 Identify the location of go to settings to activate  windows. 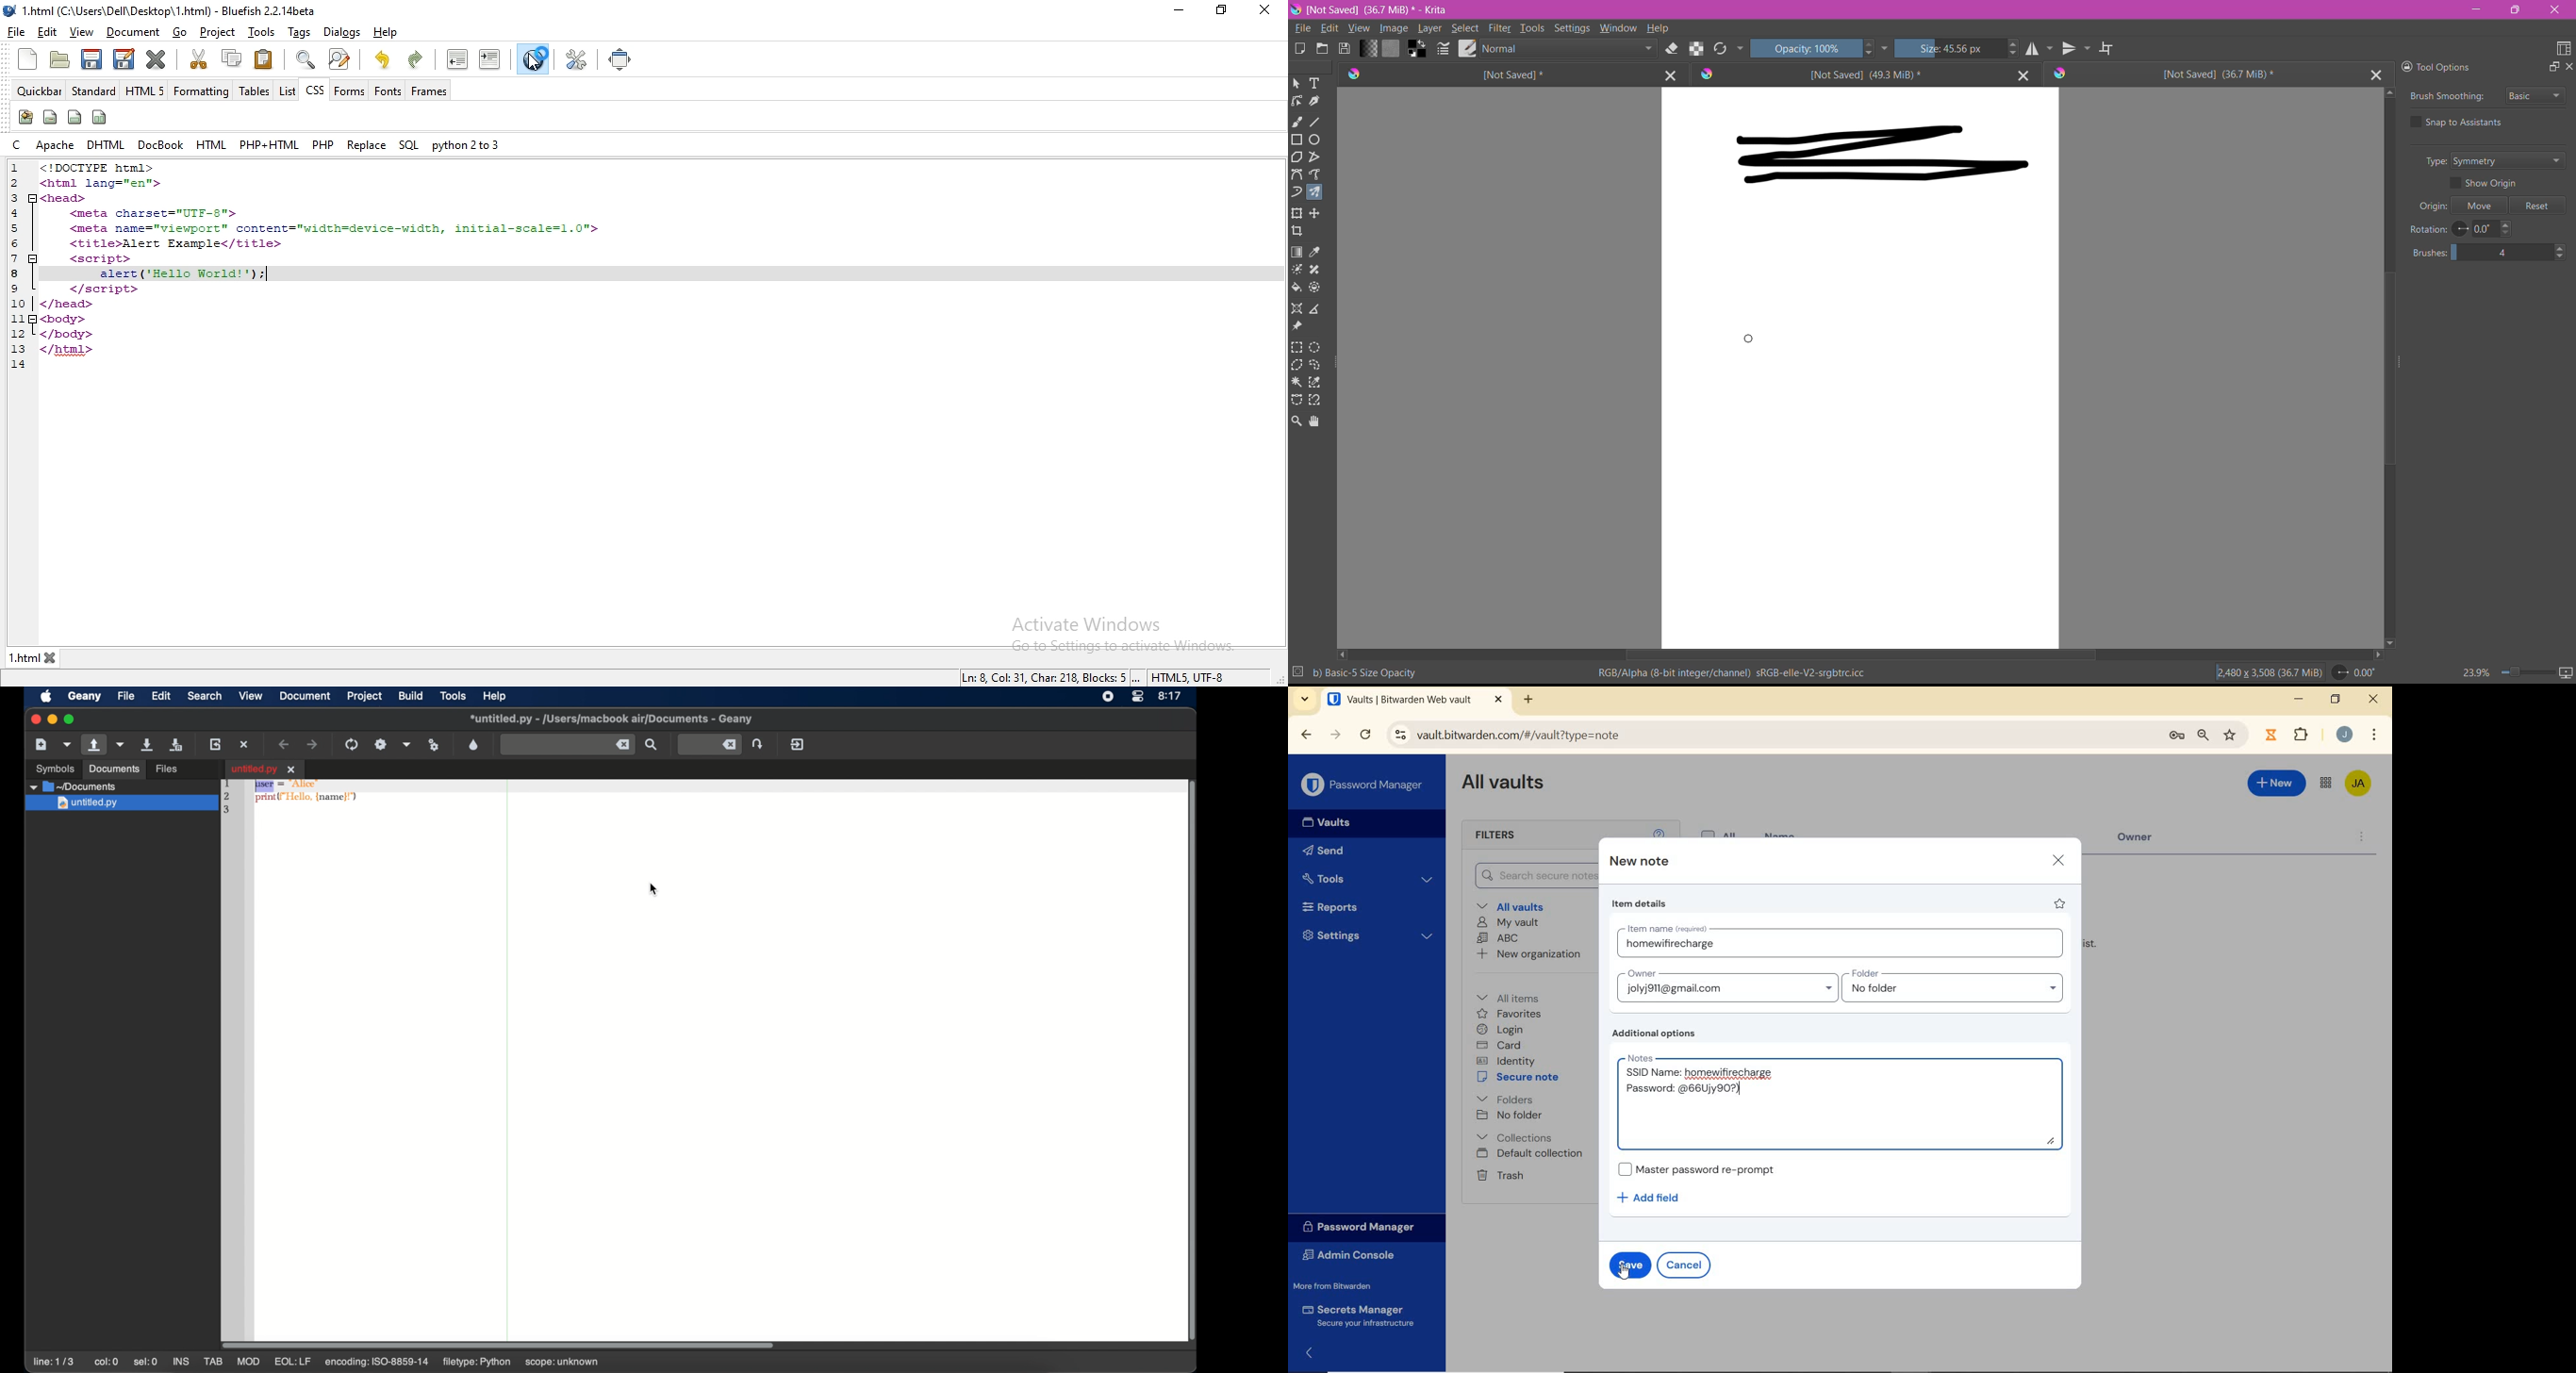
(1115, 648).